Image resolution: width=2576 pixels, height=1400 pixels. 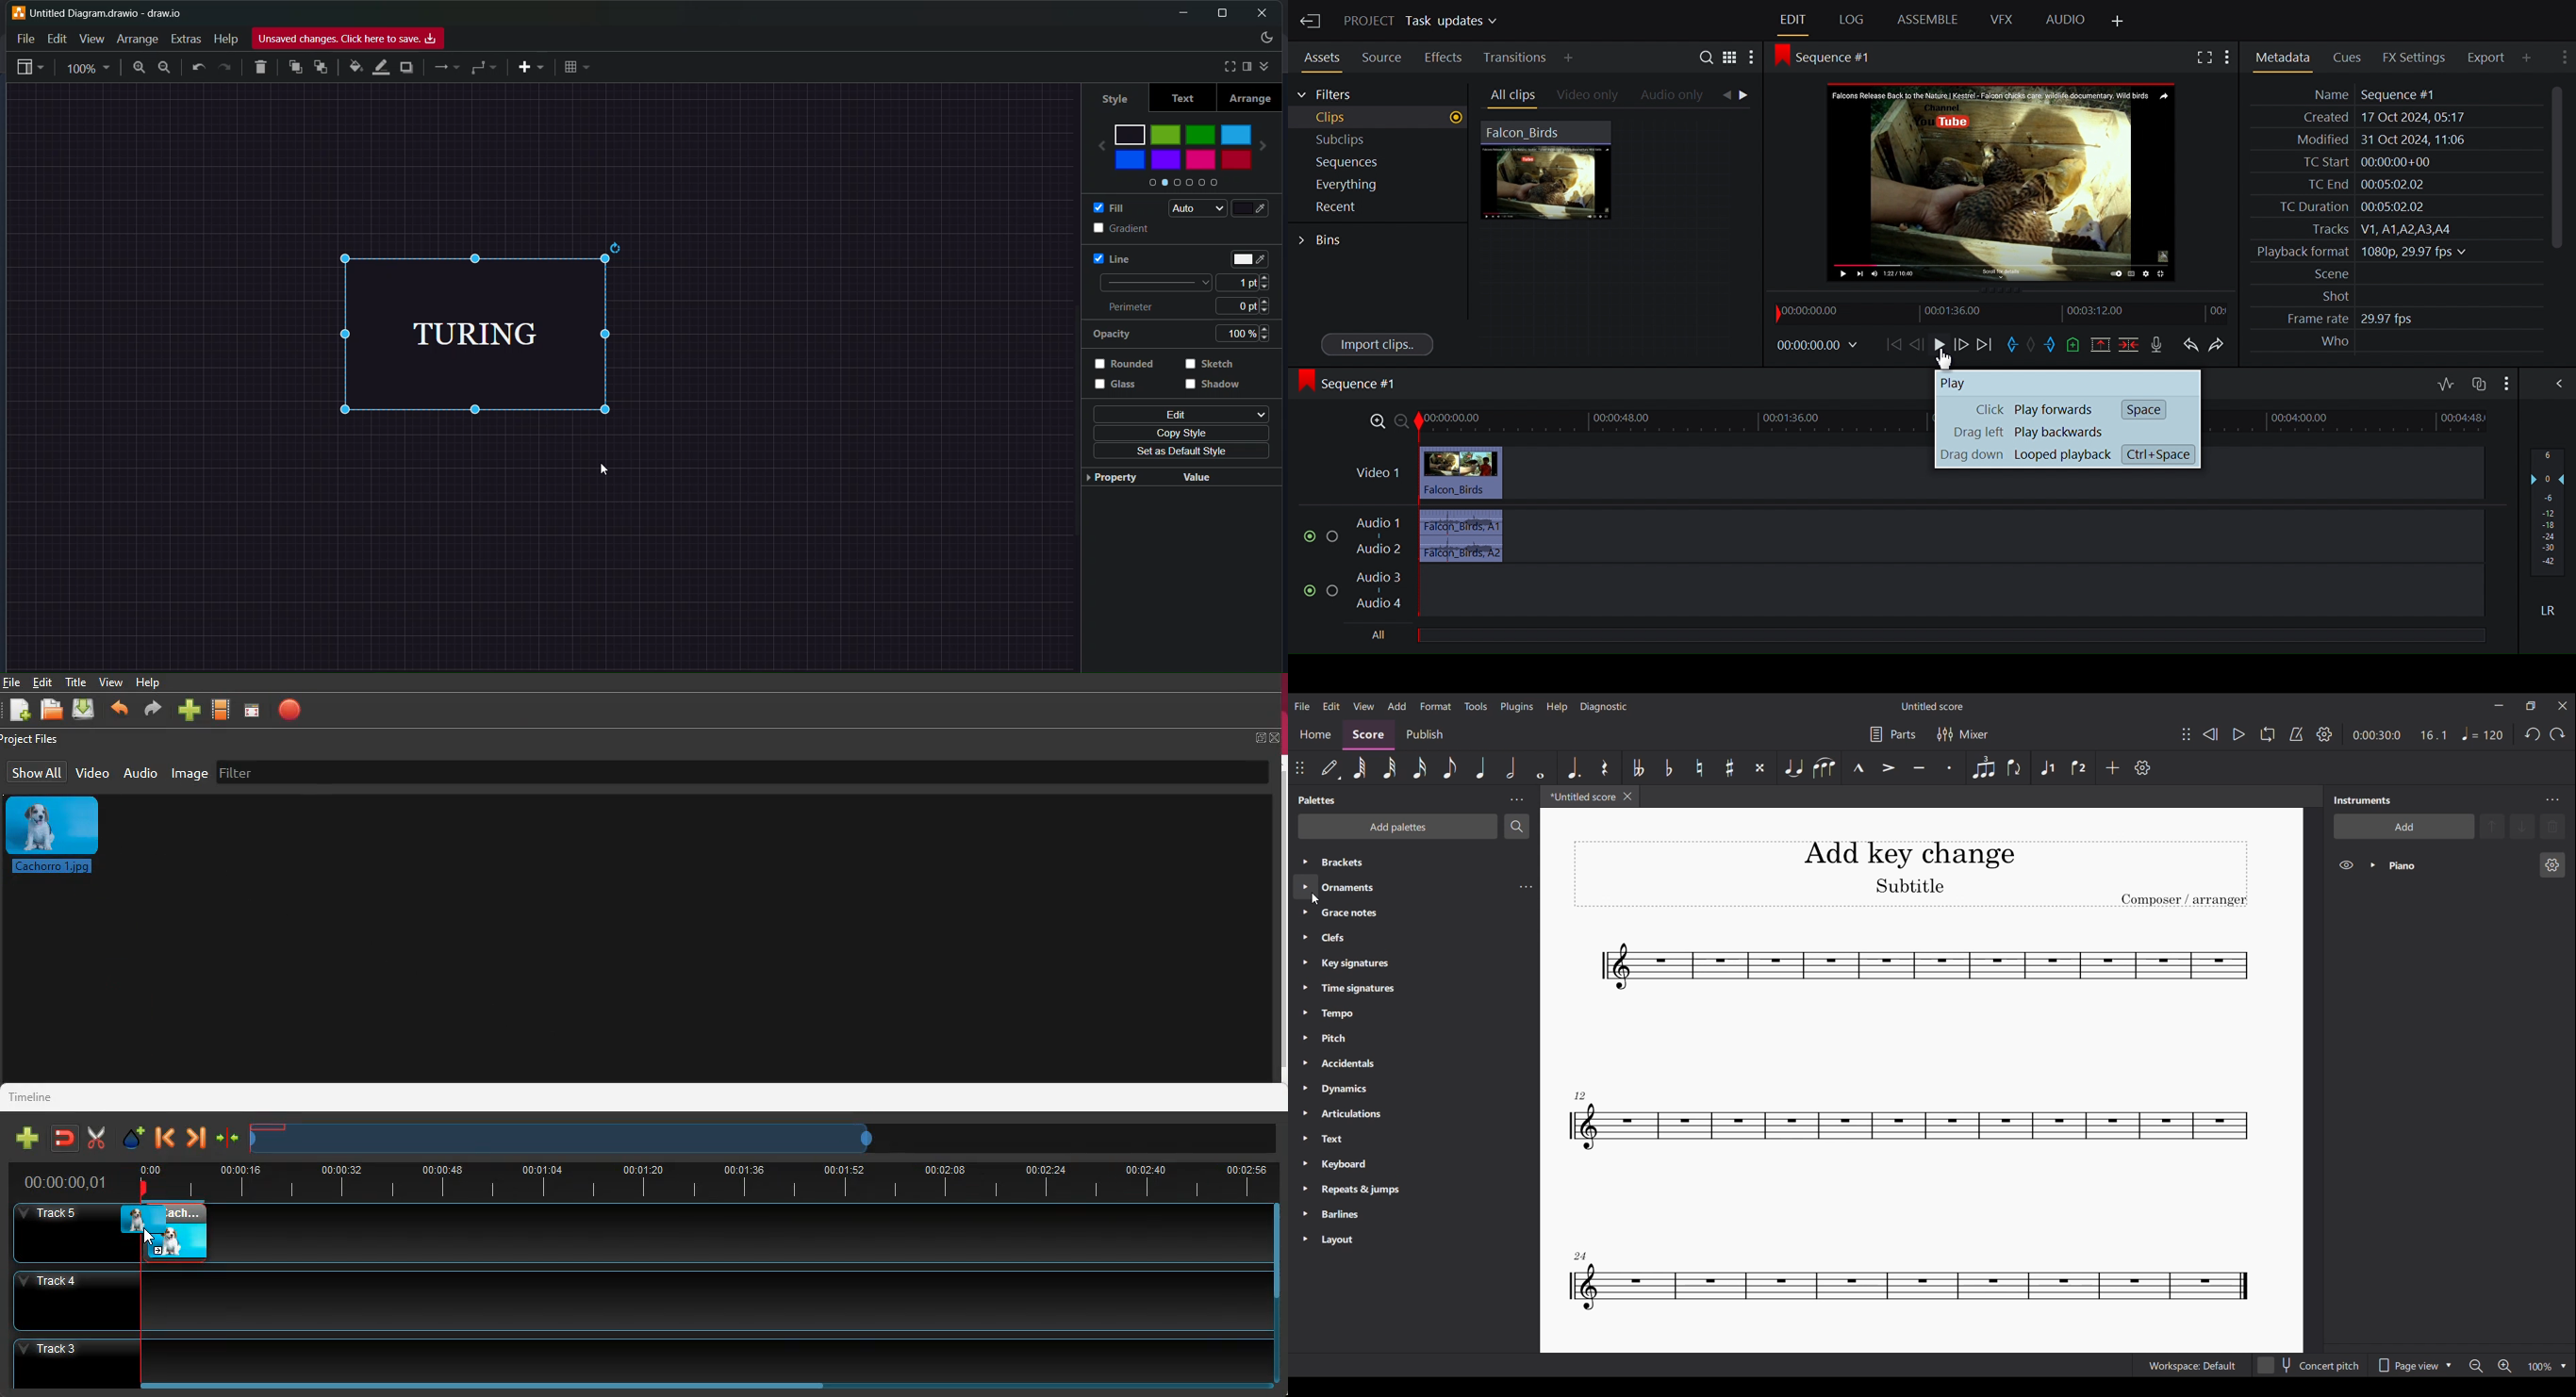 What do you see at coordinates (2505, 383) in the screenshot?
I see `Show settings menu` at bounding box center [2505, 383].